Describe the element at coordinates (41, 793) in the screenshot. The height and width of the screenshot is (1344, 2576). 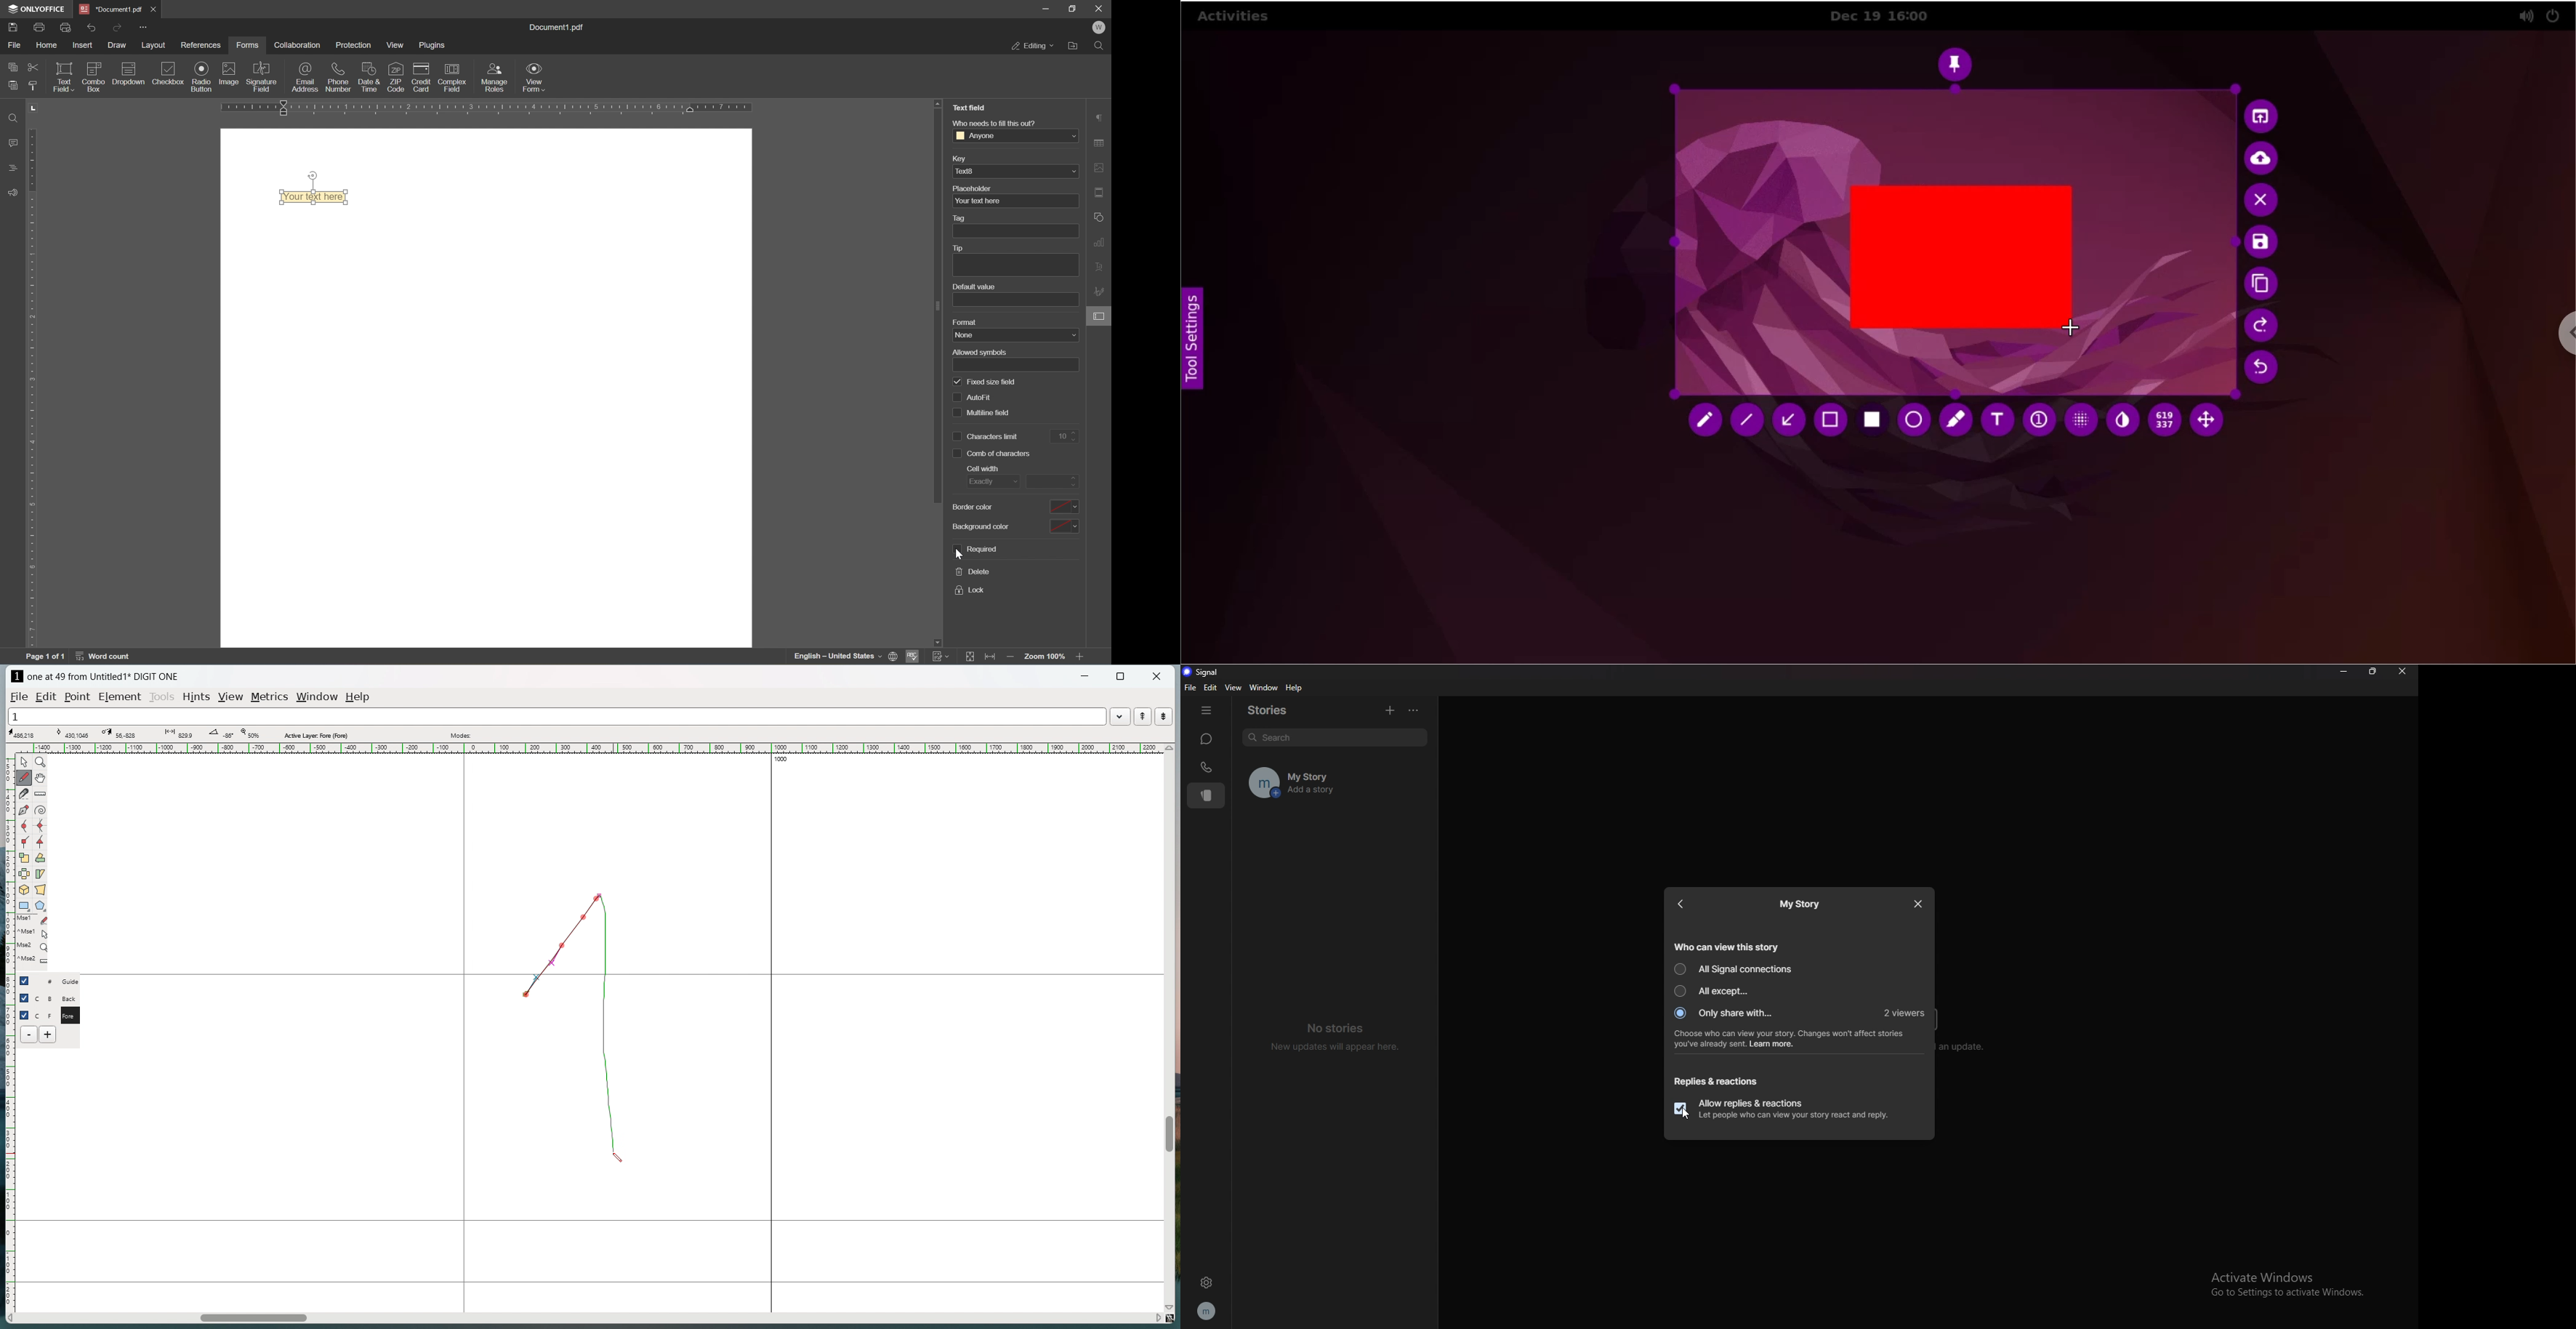
I see `measure distance or angle` at that location.